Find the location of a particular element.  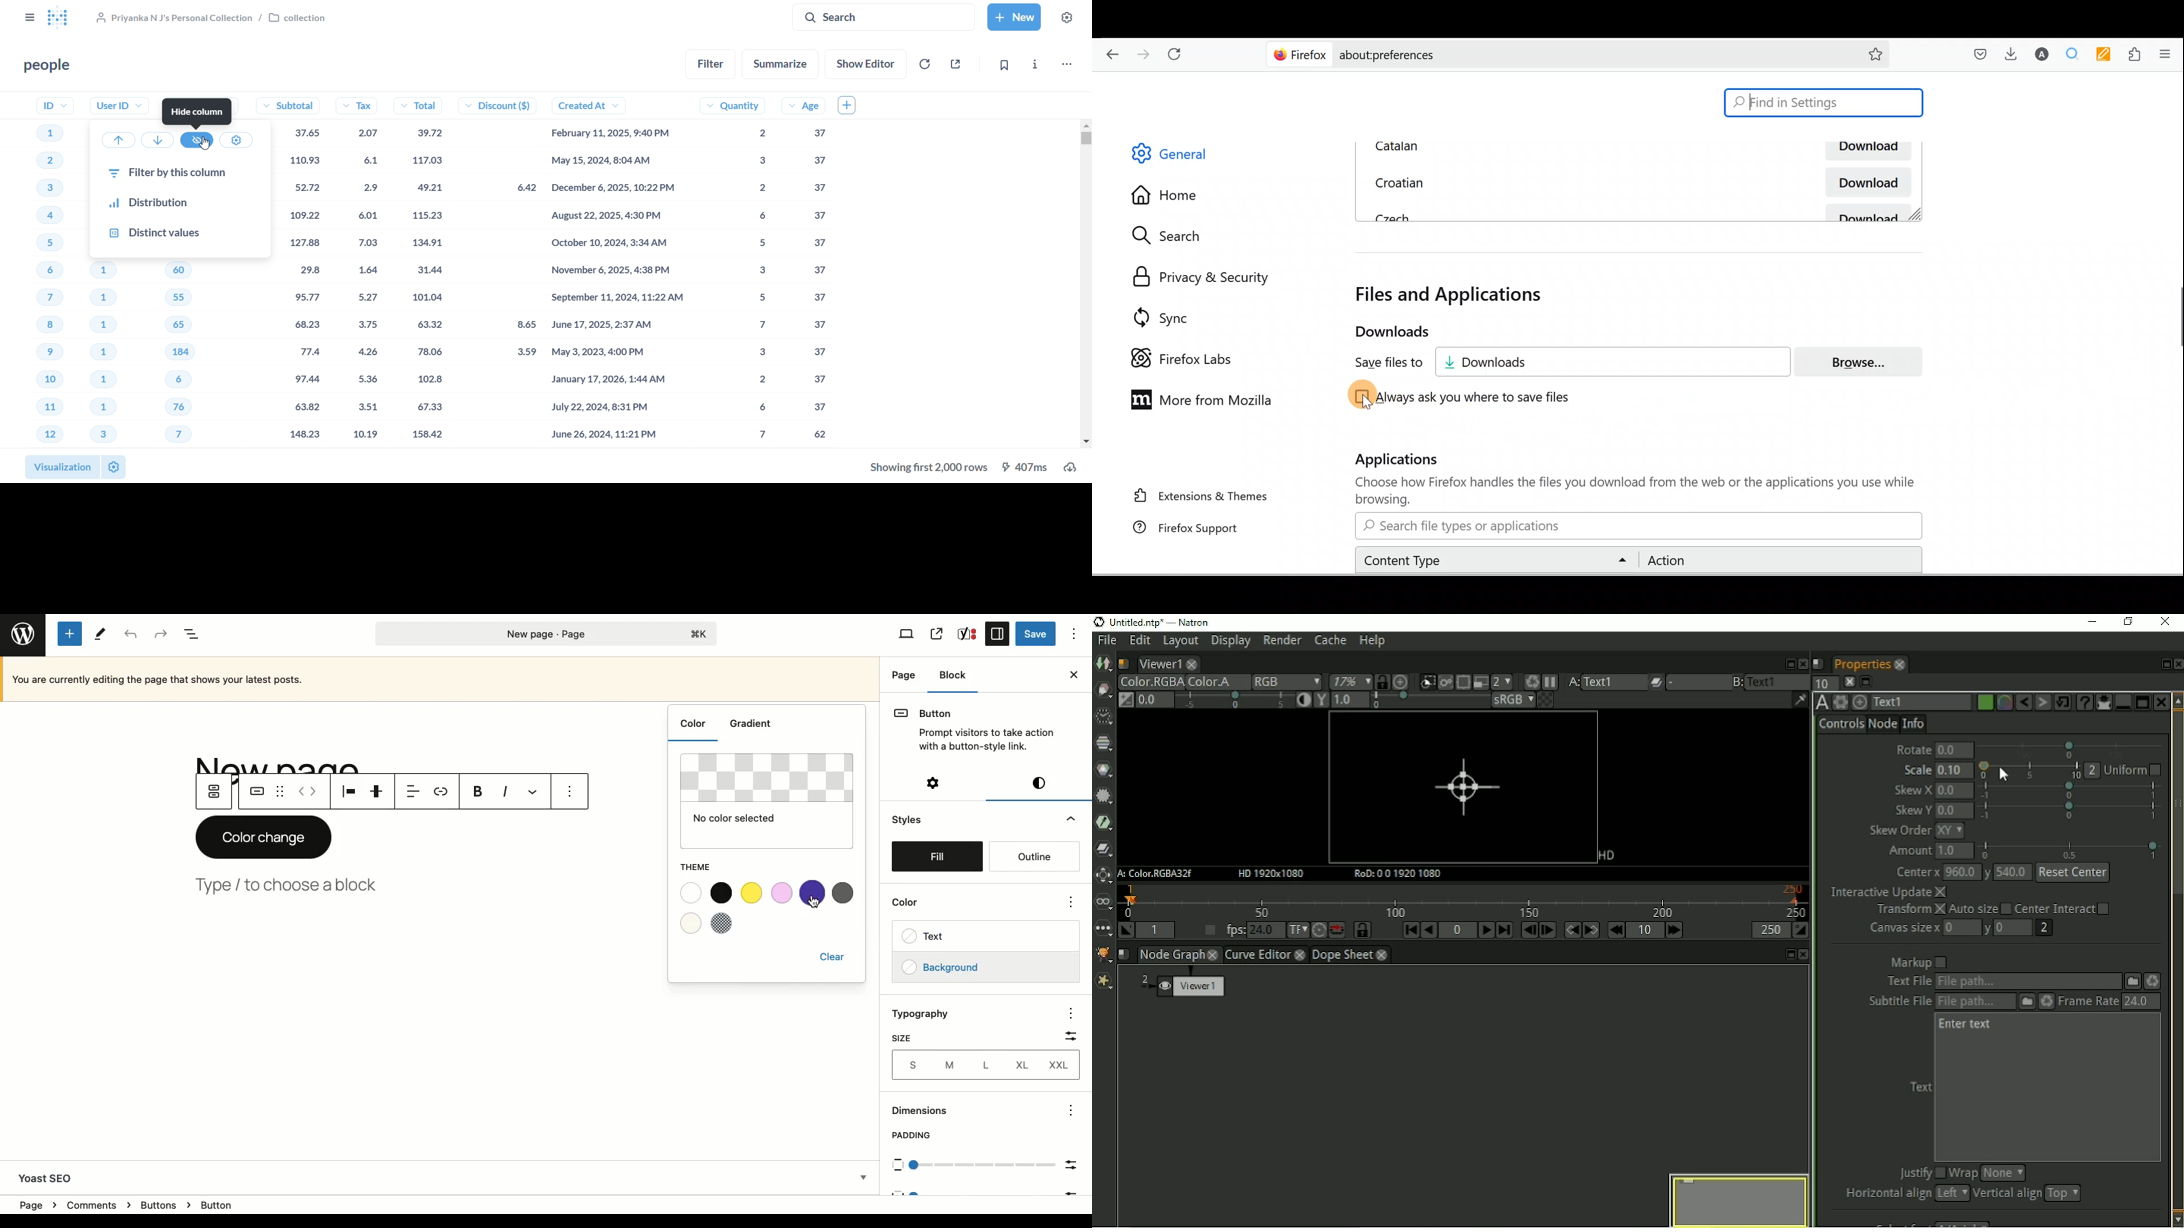

hide column is located at coordinates (196, 140).